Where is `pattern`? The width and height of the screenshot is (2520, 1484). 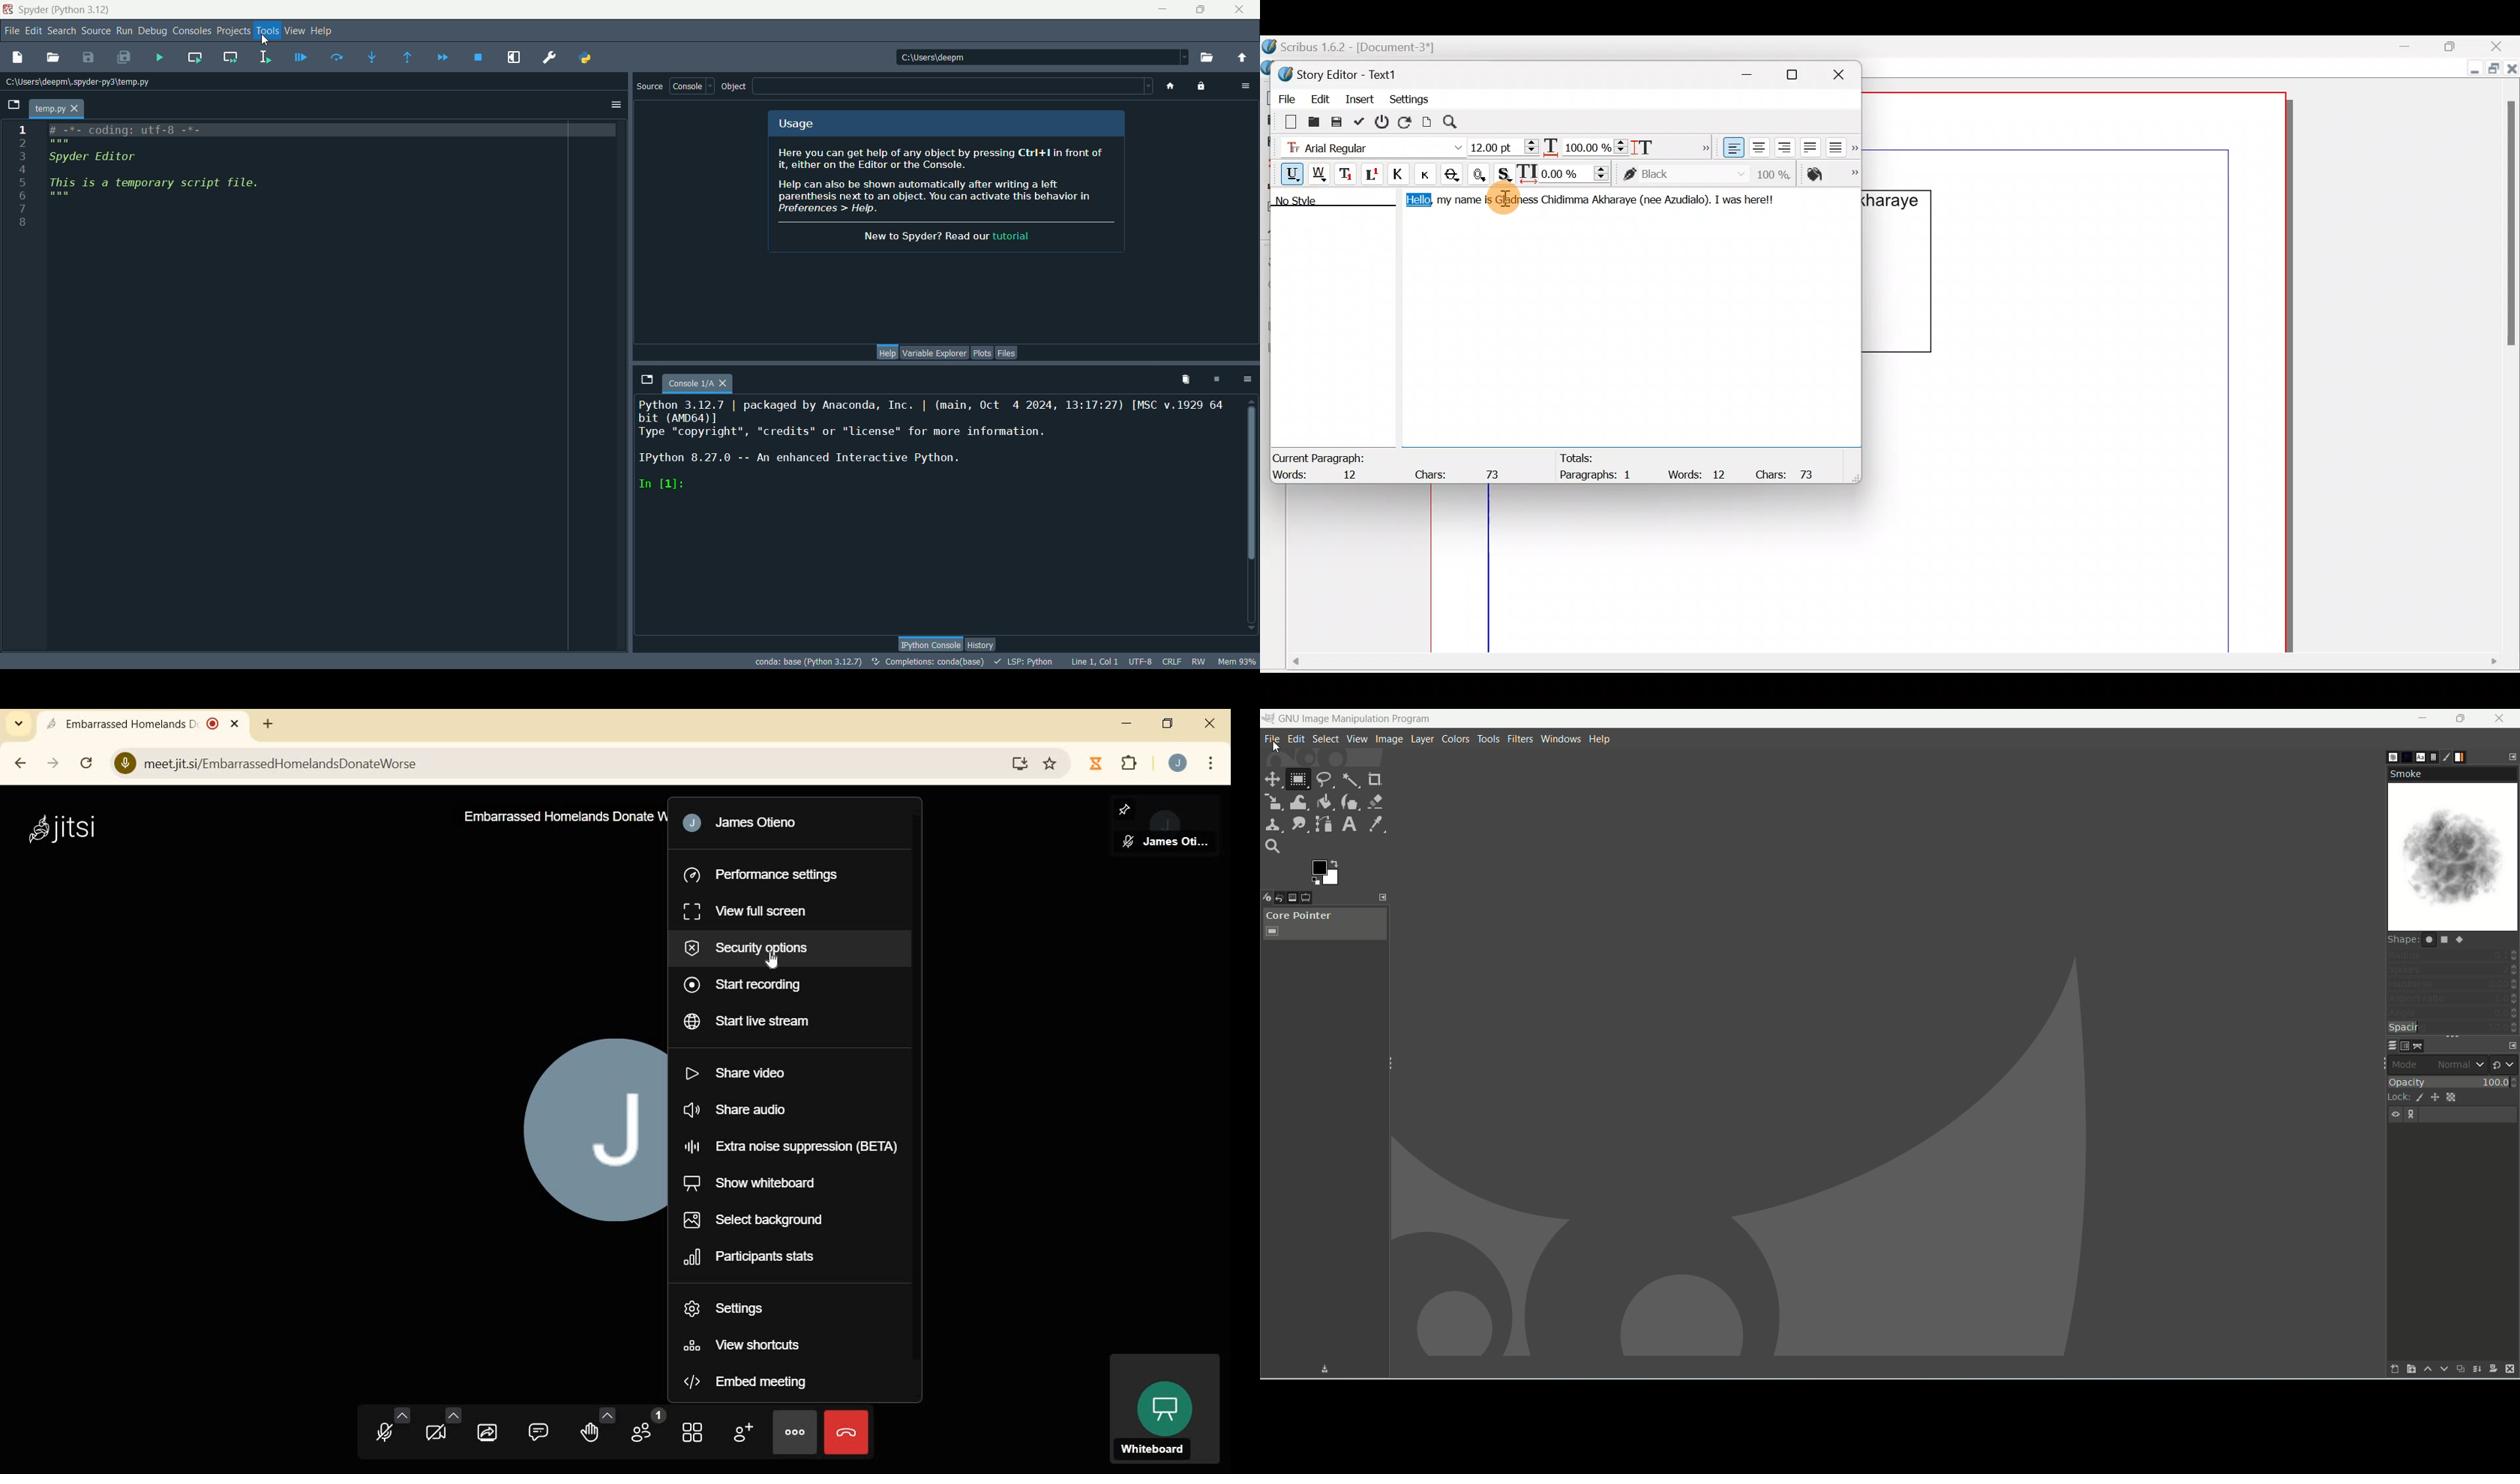 pattern is located at coordinates (2405, 757).